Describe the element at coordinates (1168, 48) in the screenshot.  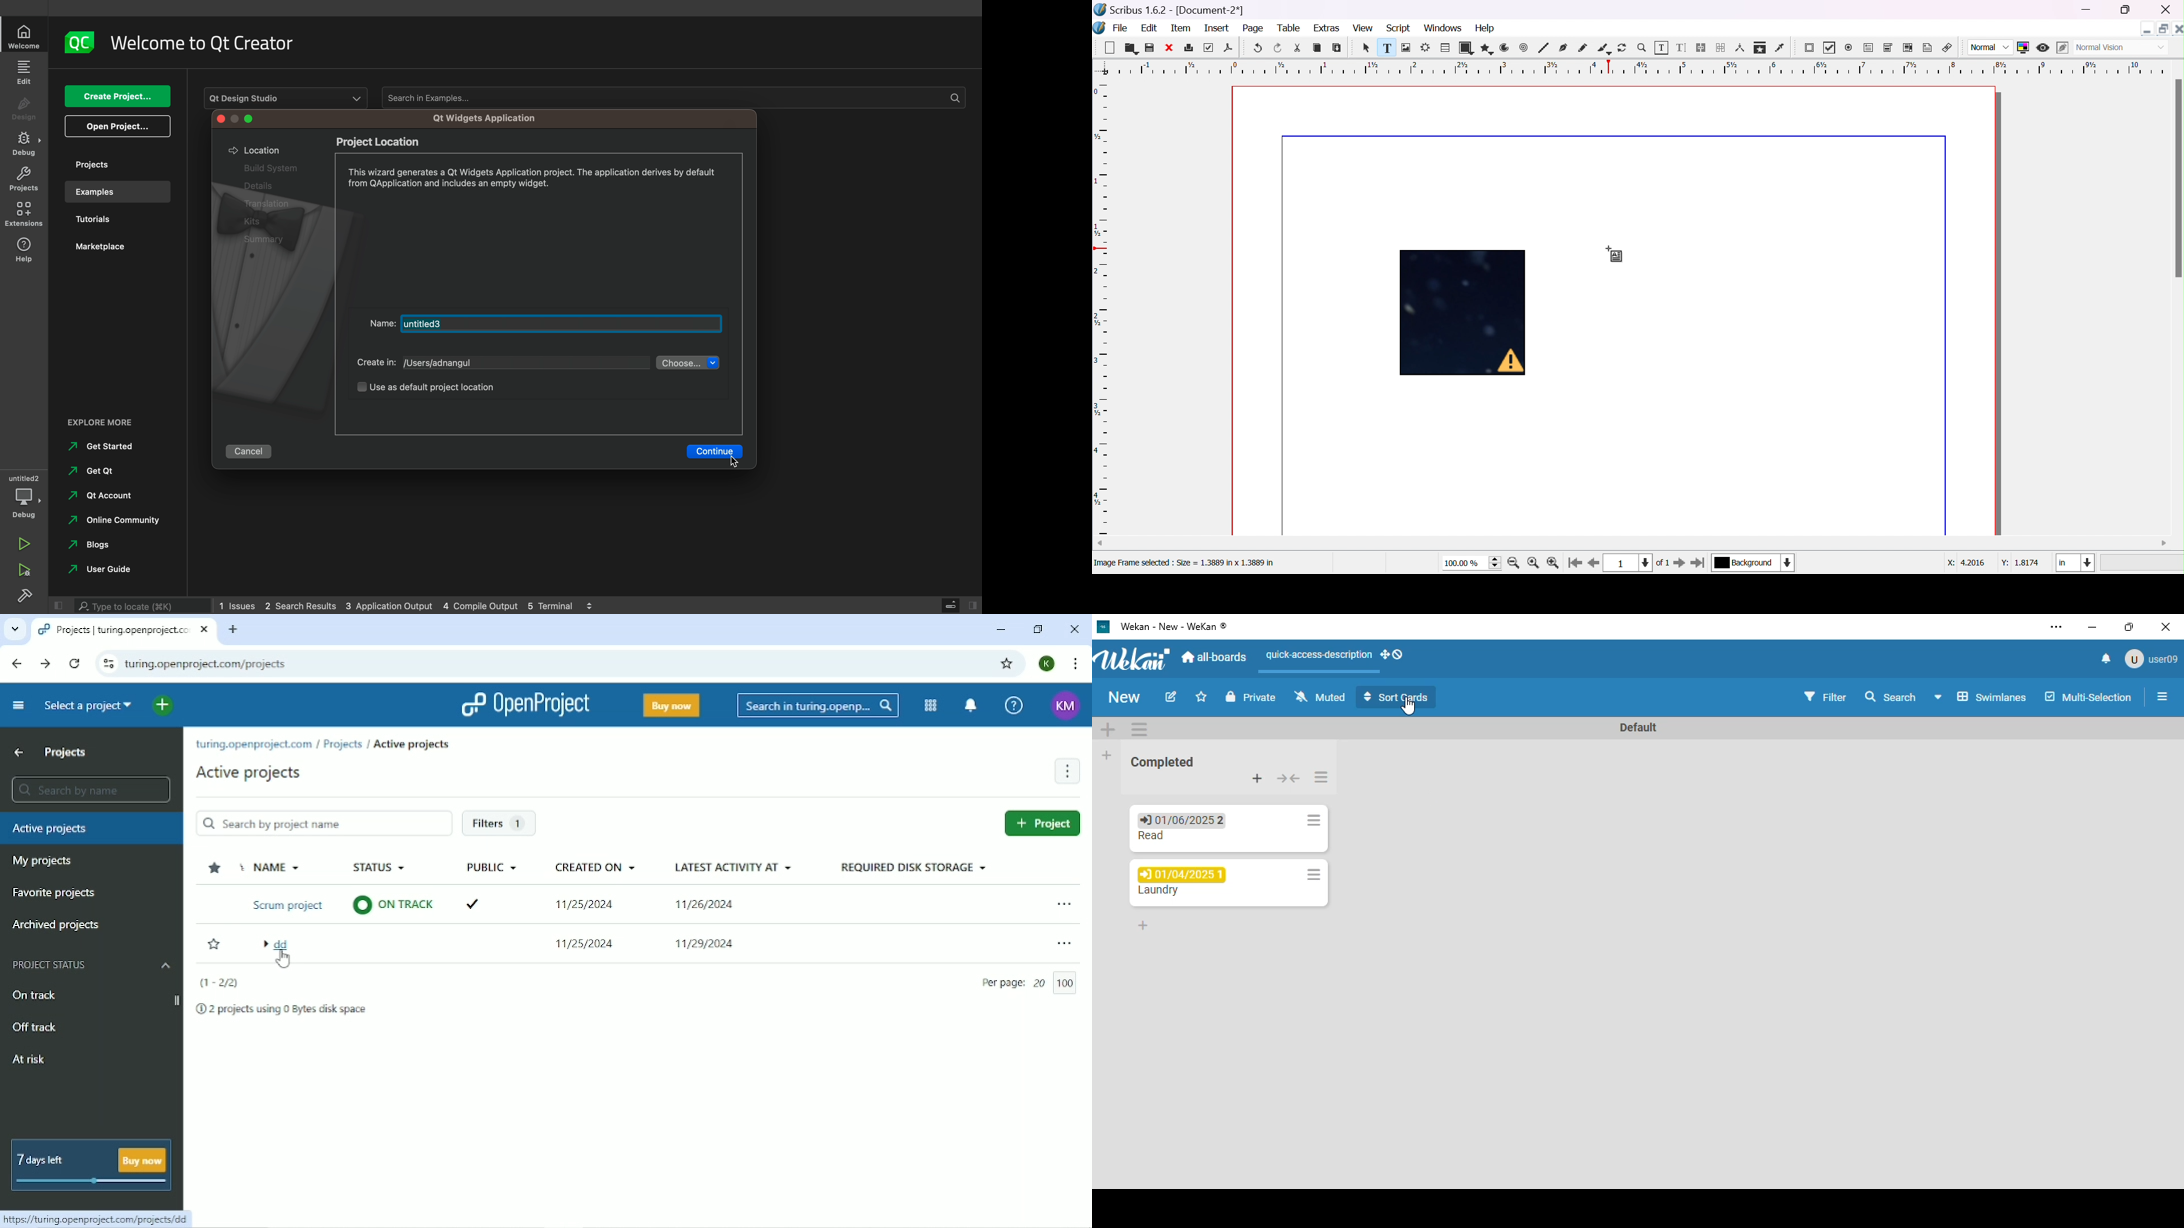
I see `close` at that location.